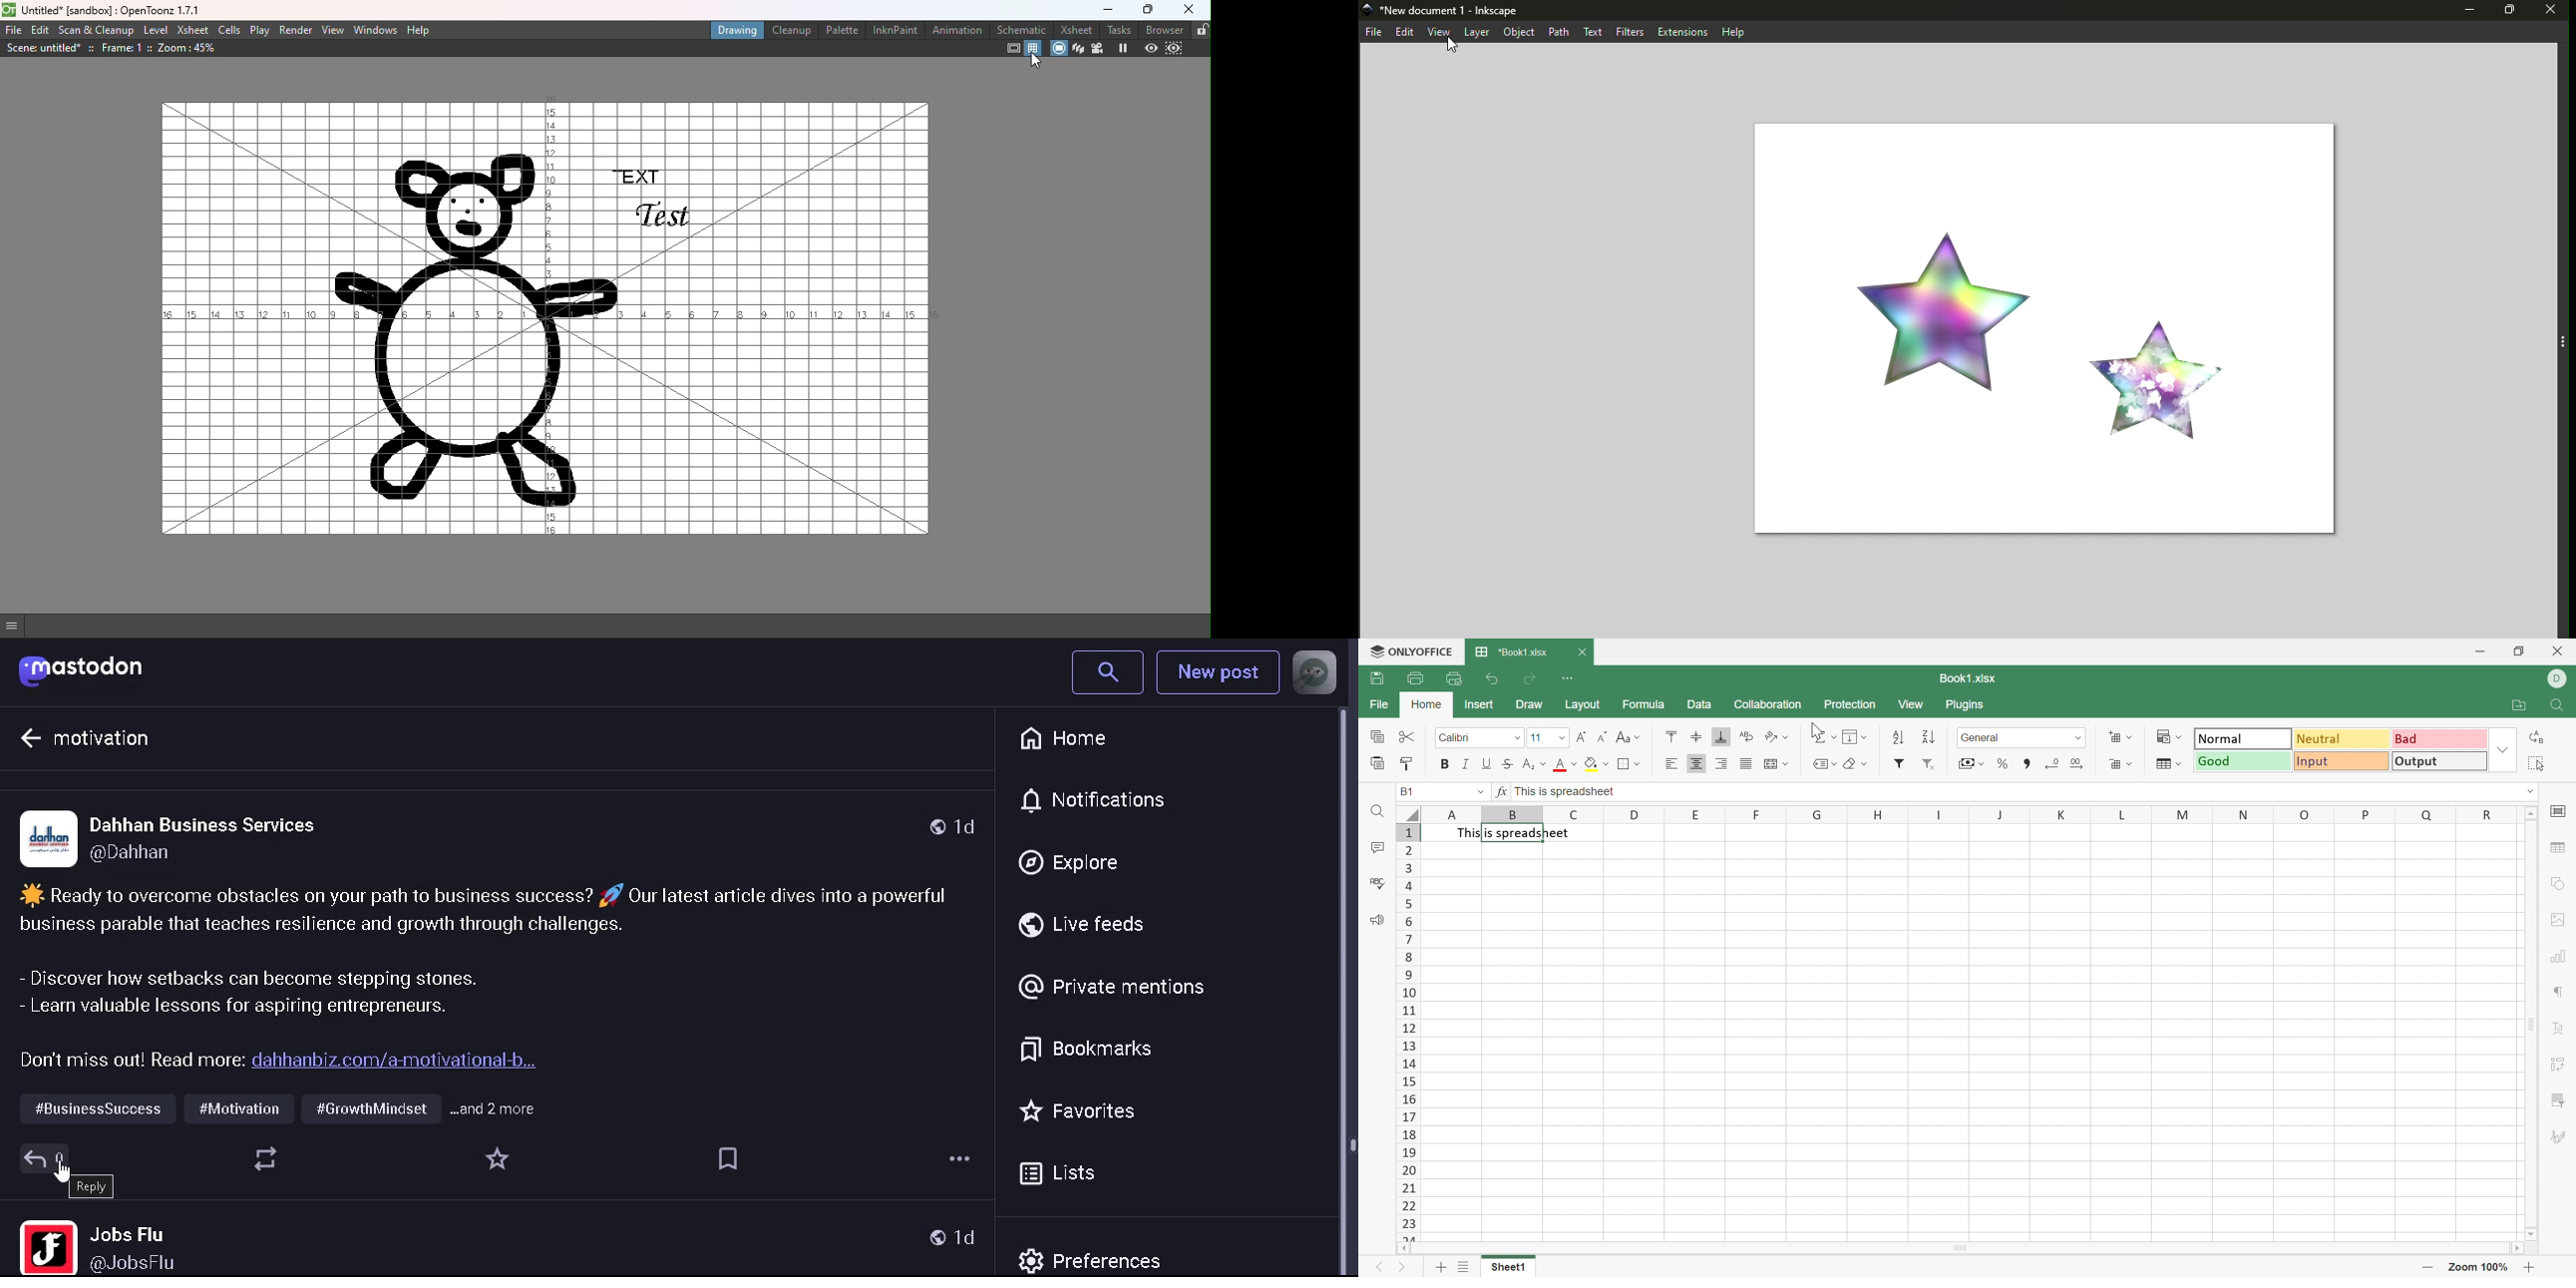 The image size is (2576, 1288). What do you see at coordinates (368, 1109) in the screenshot?
I see `#GrowthMindset` at bounding box center [368, 1109].